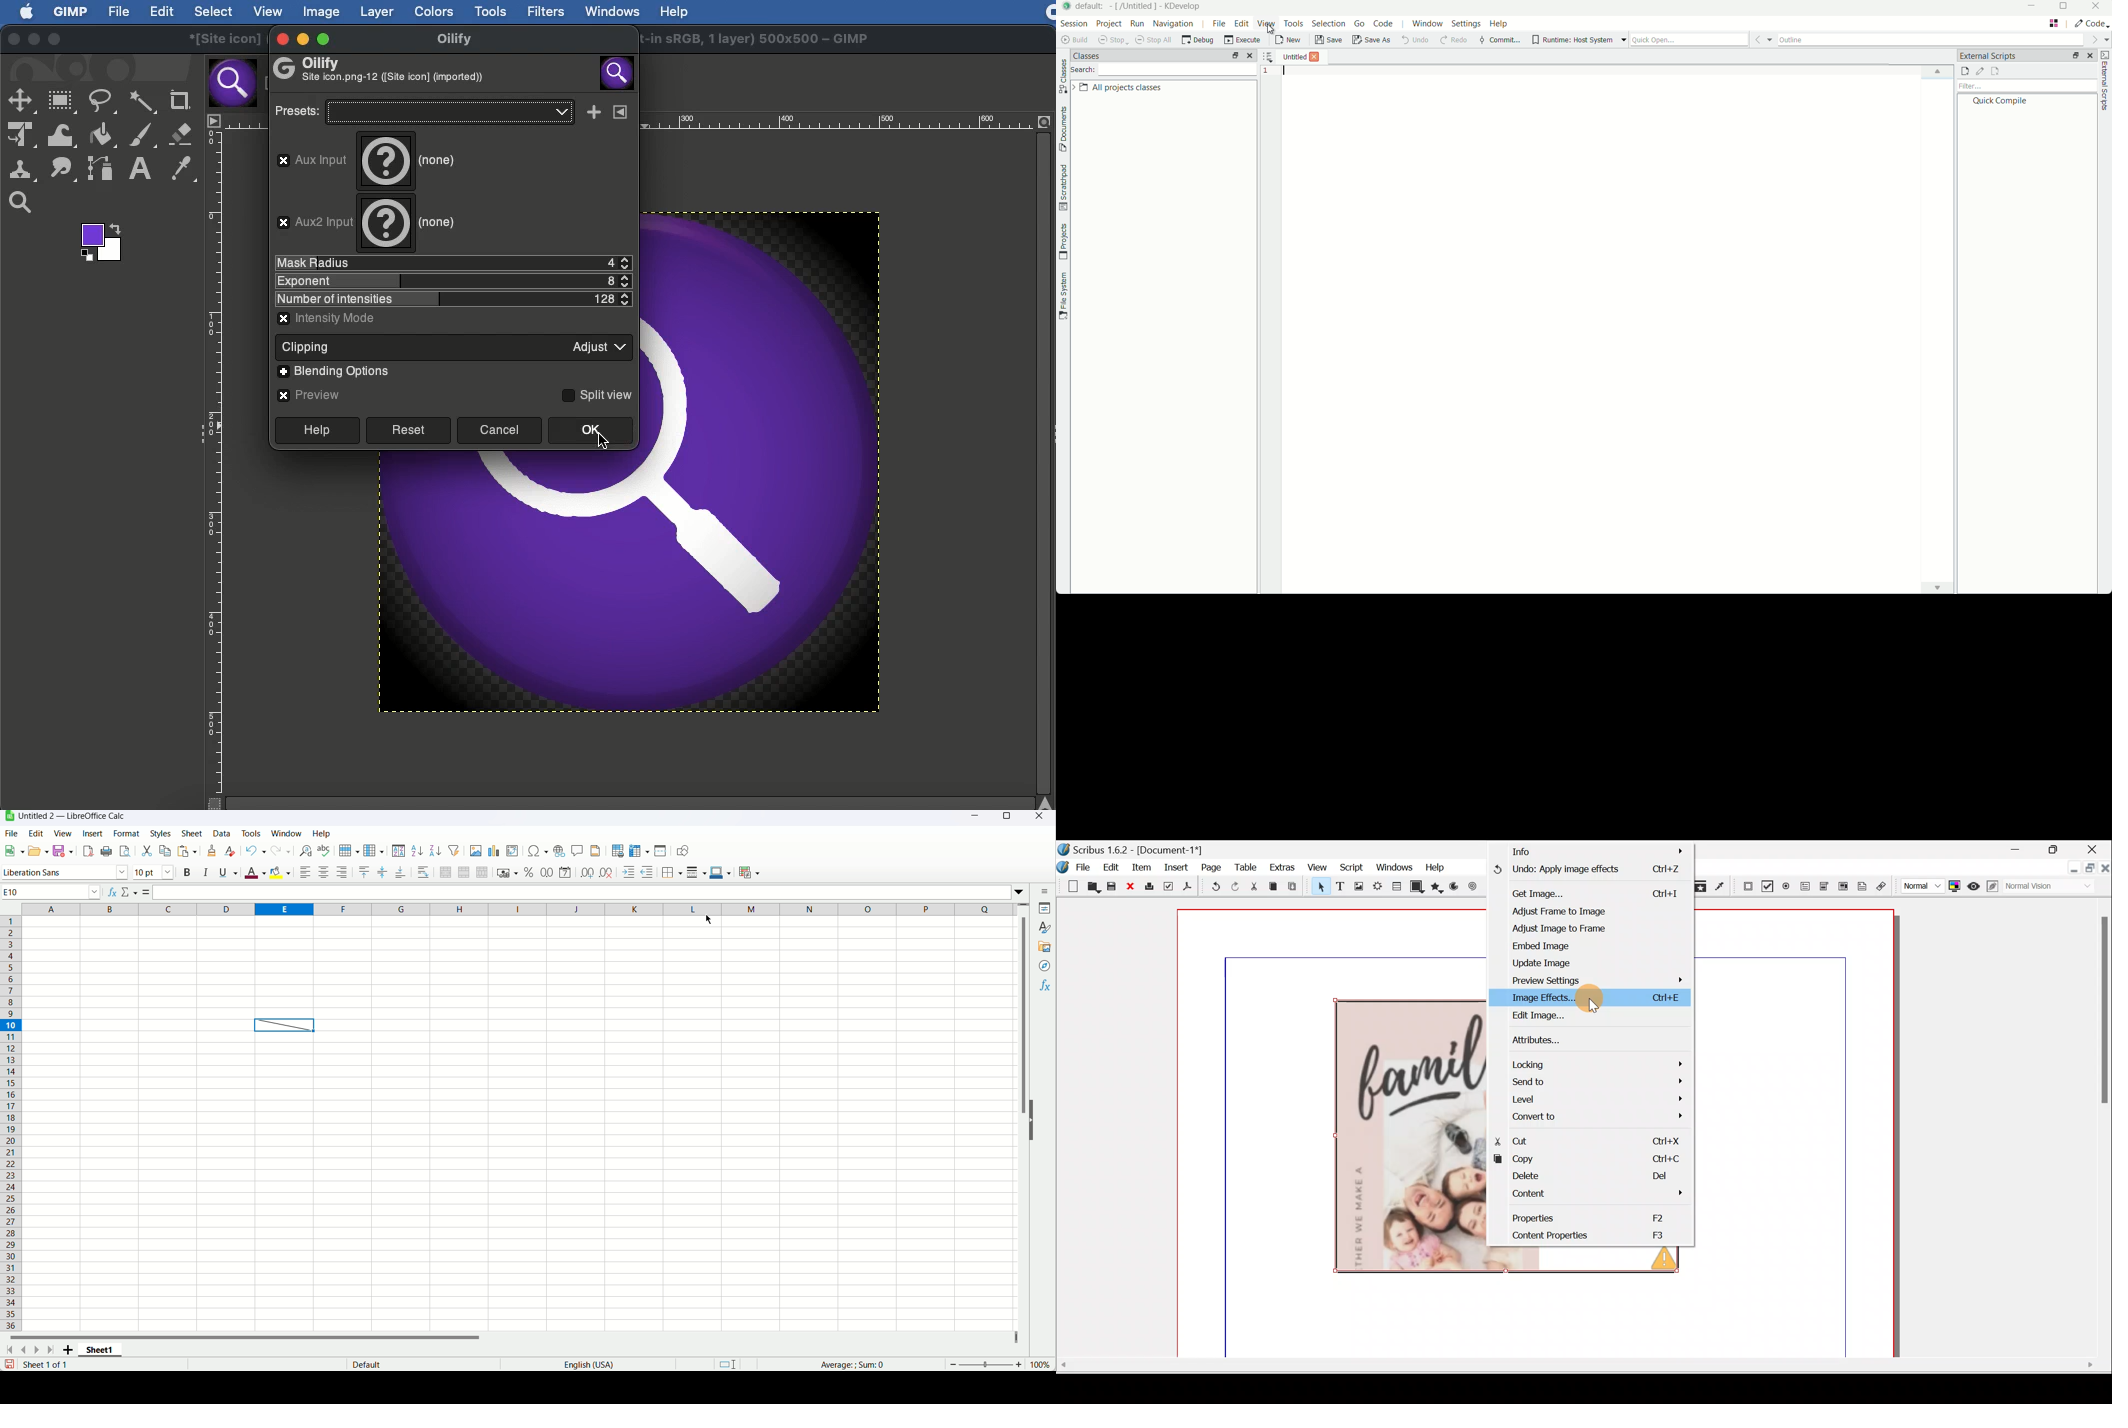 The image size is (2128, 1428). What do you see at coordinates (606, 873) in the screenshot?
I see `remove decimal place` at bounding box center [606, 873].